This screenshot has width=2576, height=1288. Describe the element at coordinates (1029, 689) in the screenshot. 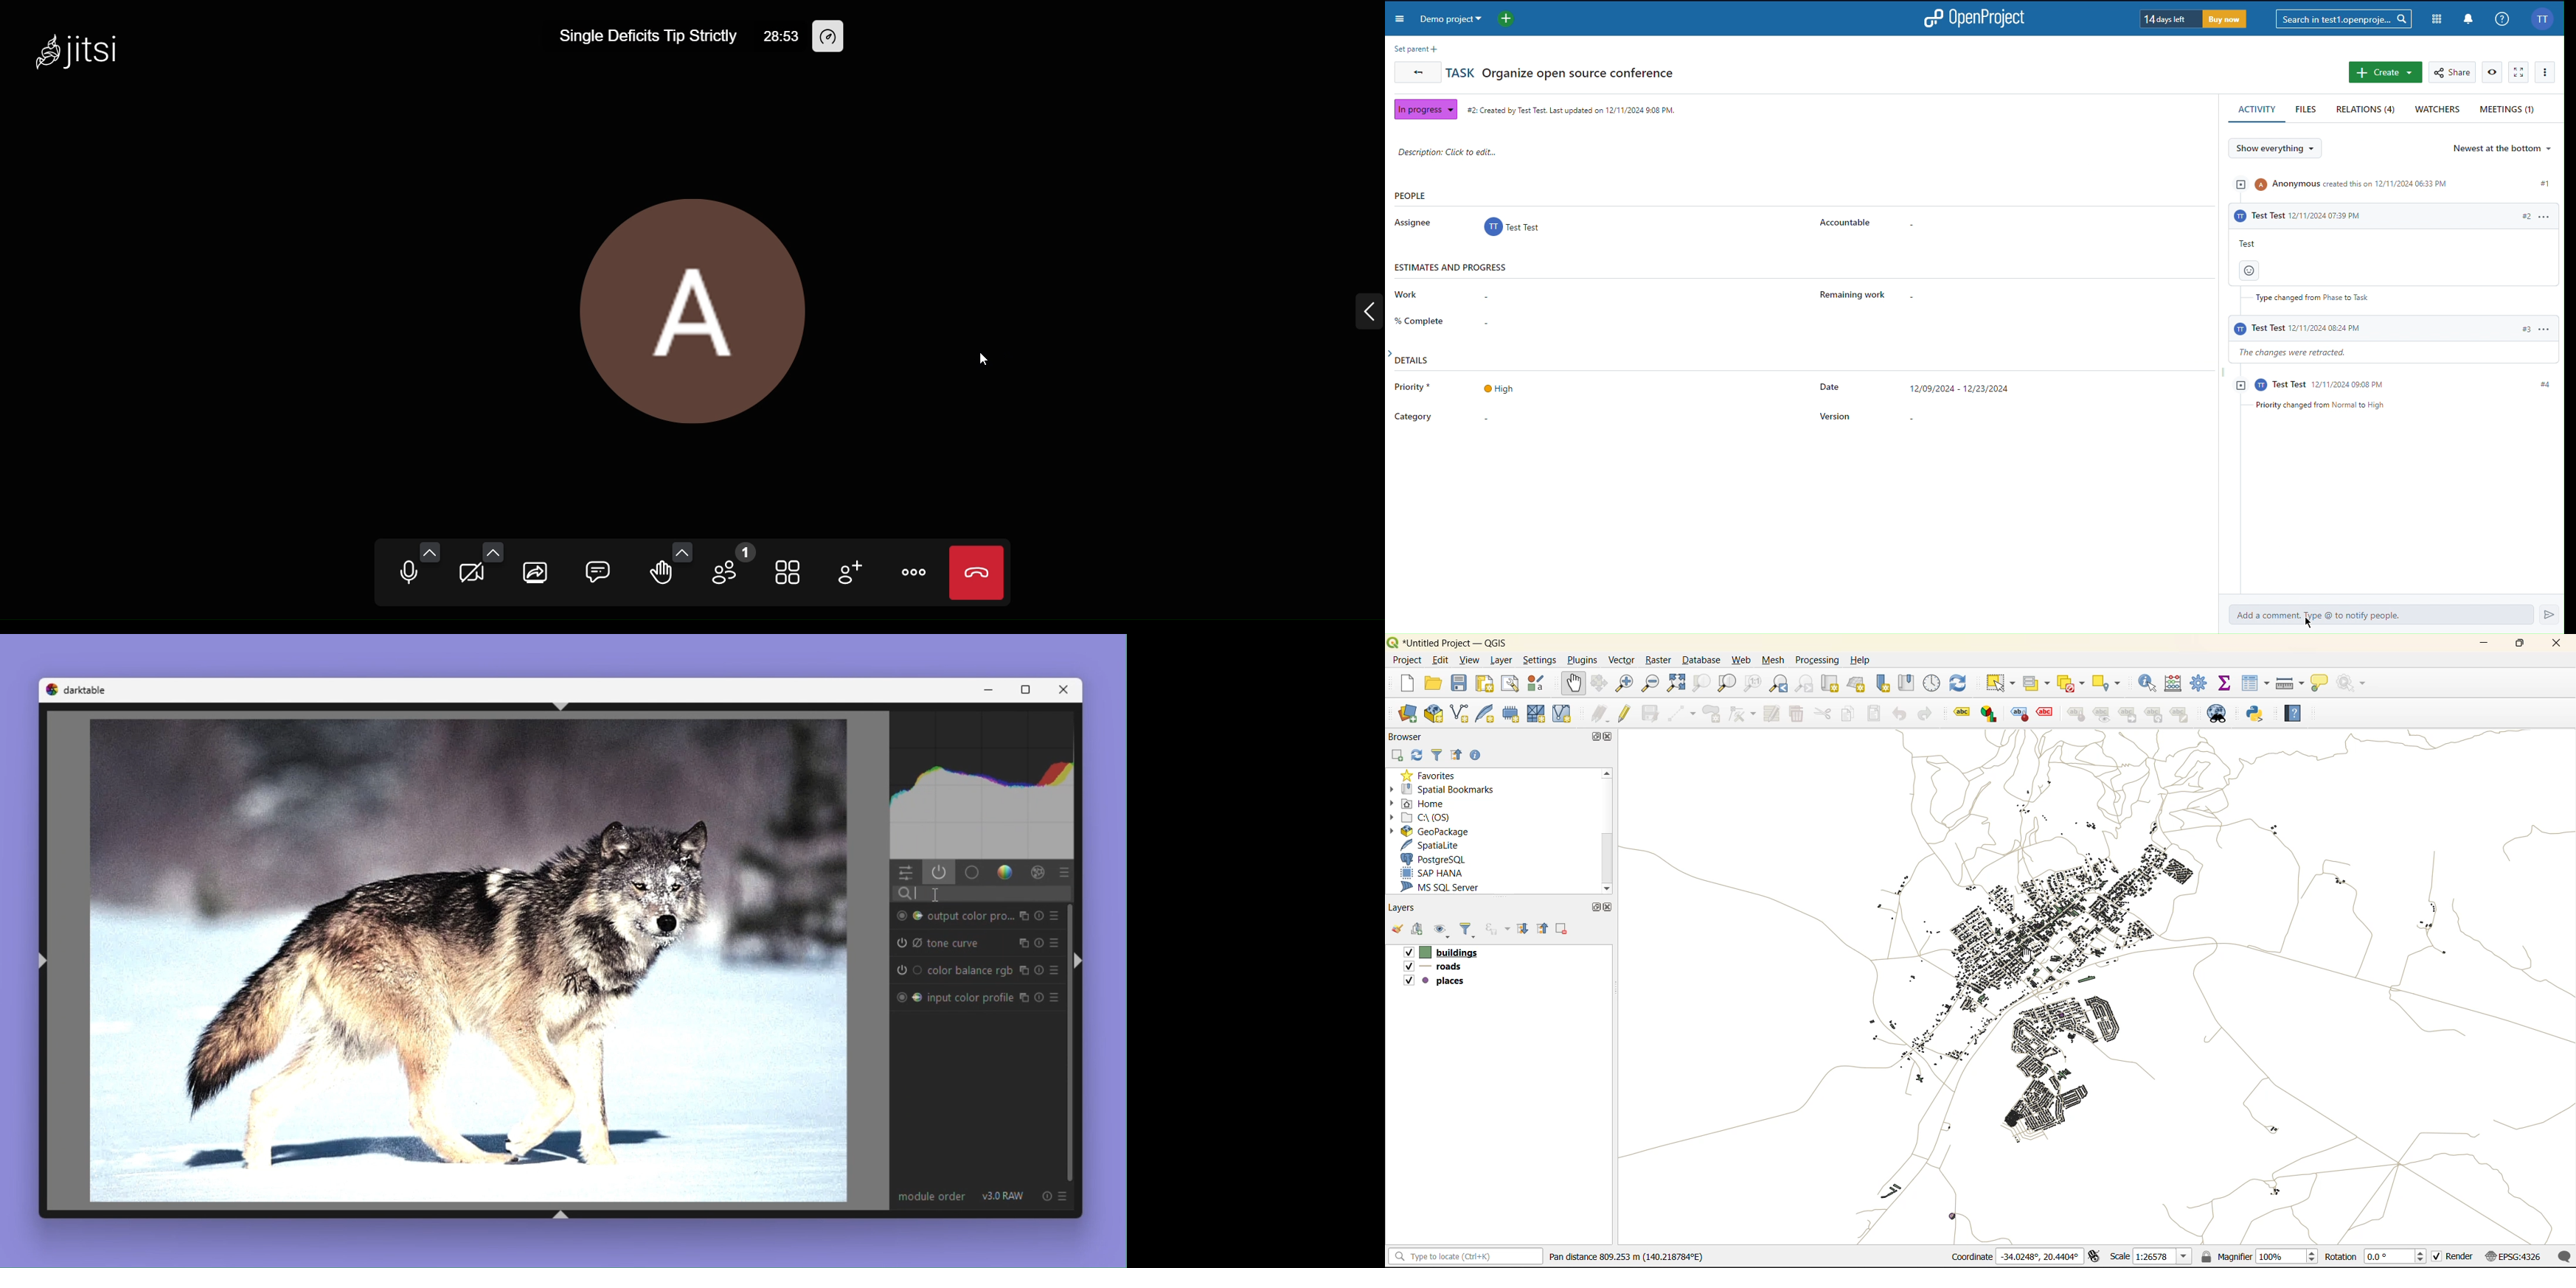

I see `Maximize` at that location.